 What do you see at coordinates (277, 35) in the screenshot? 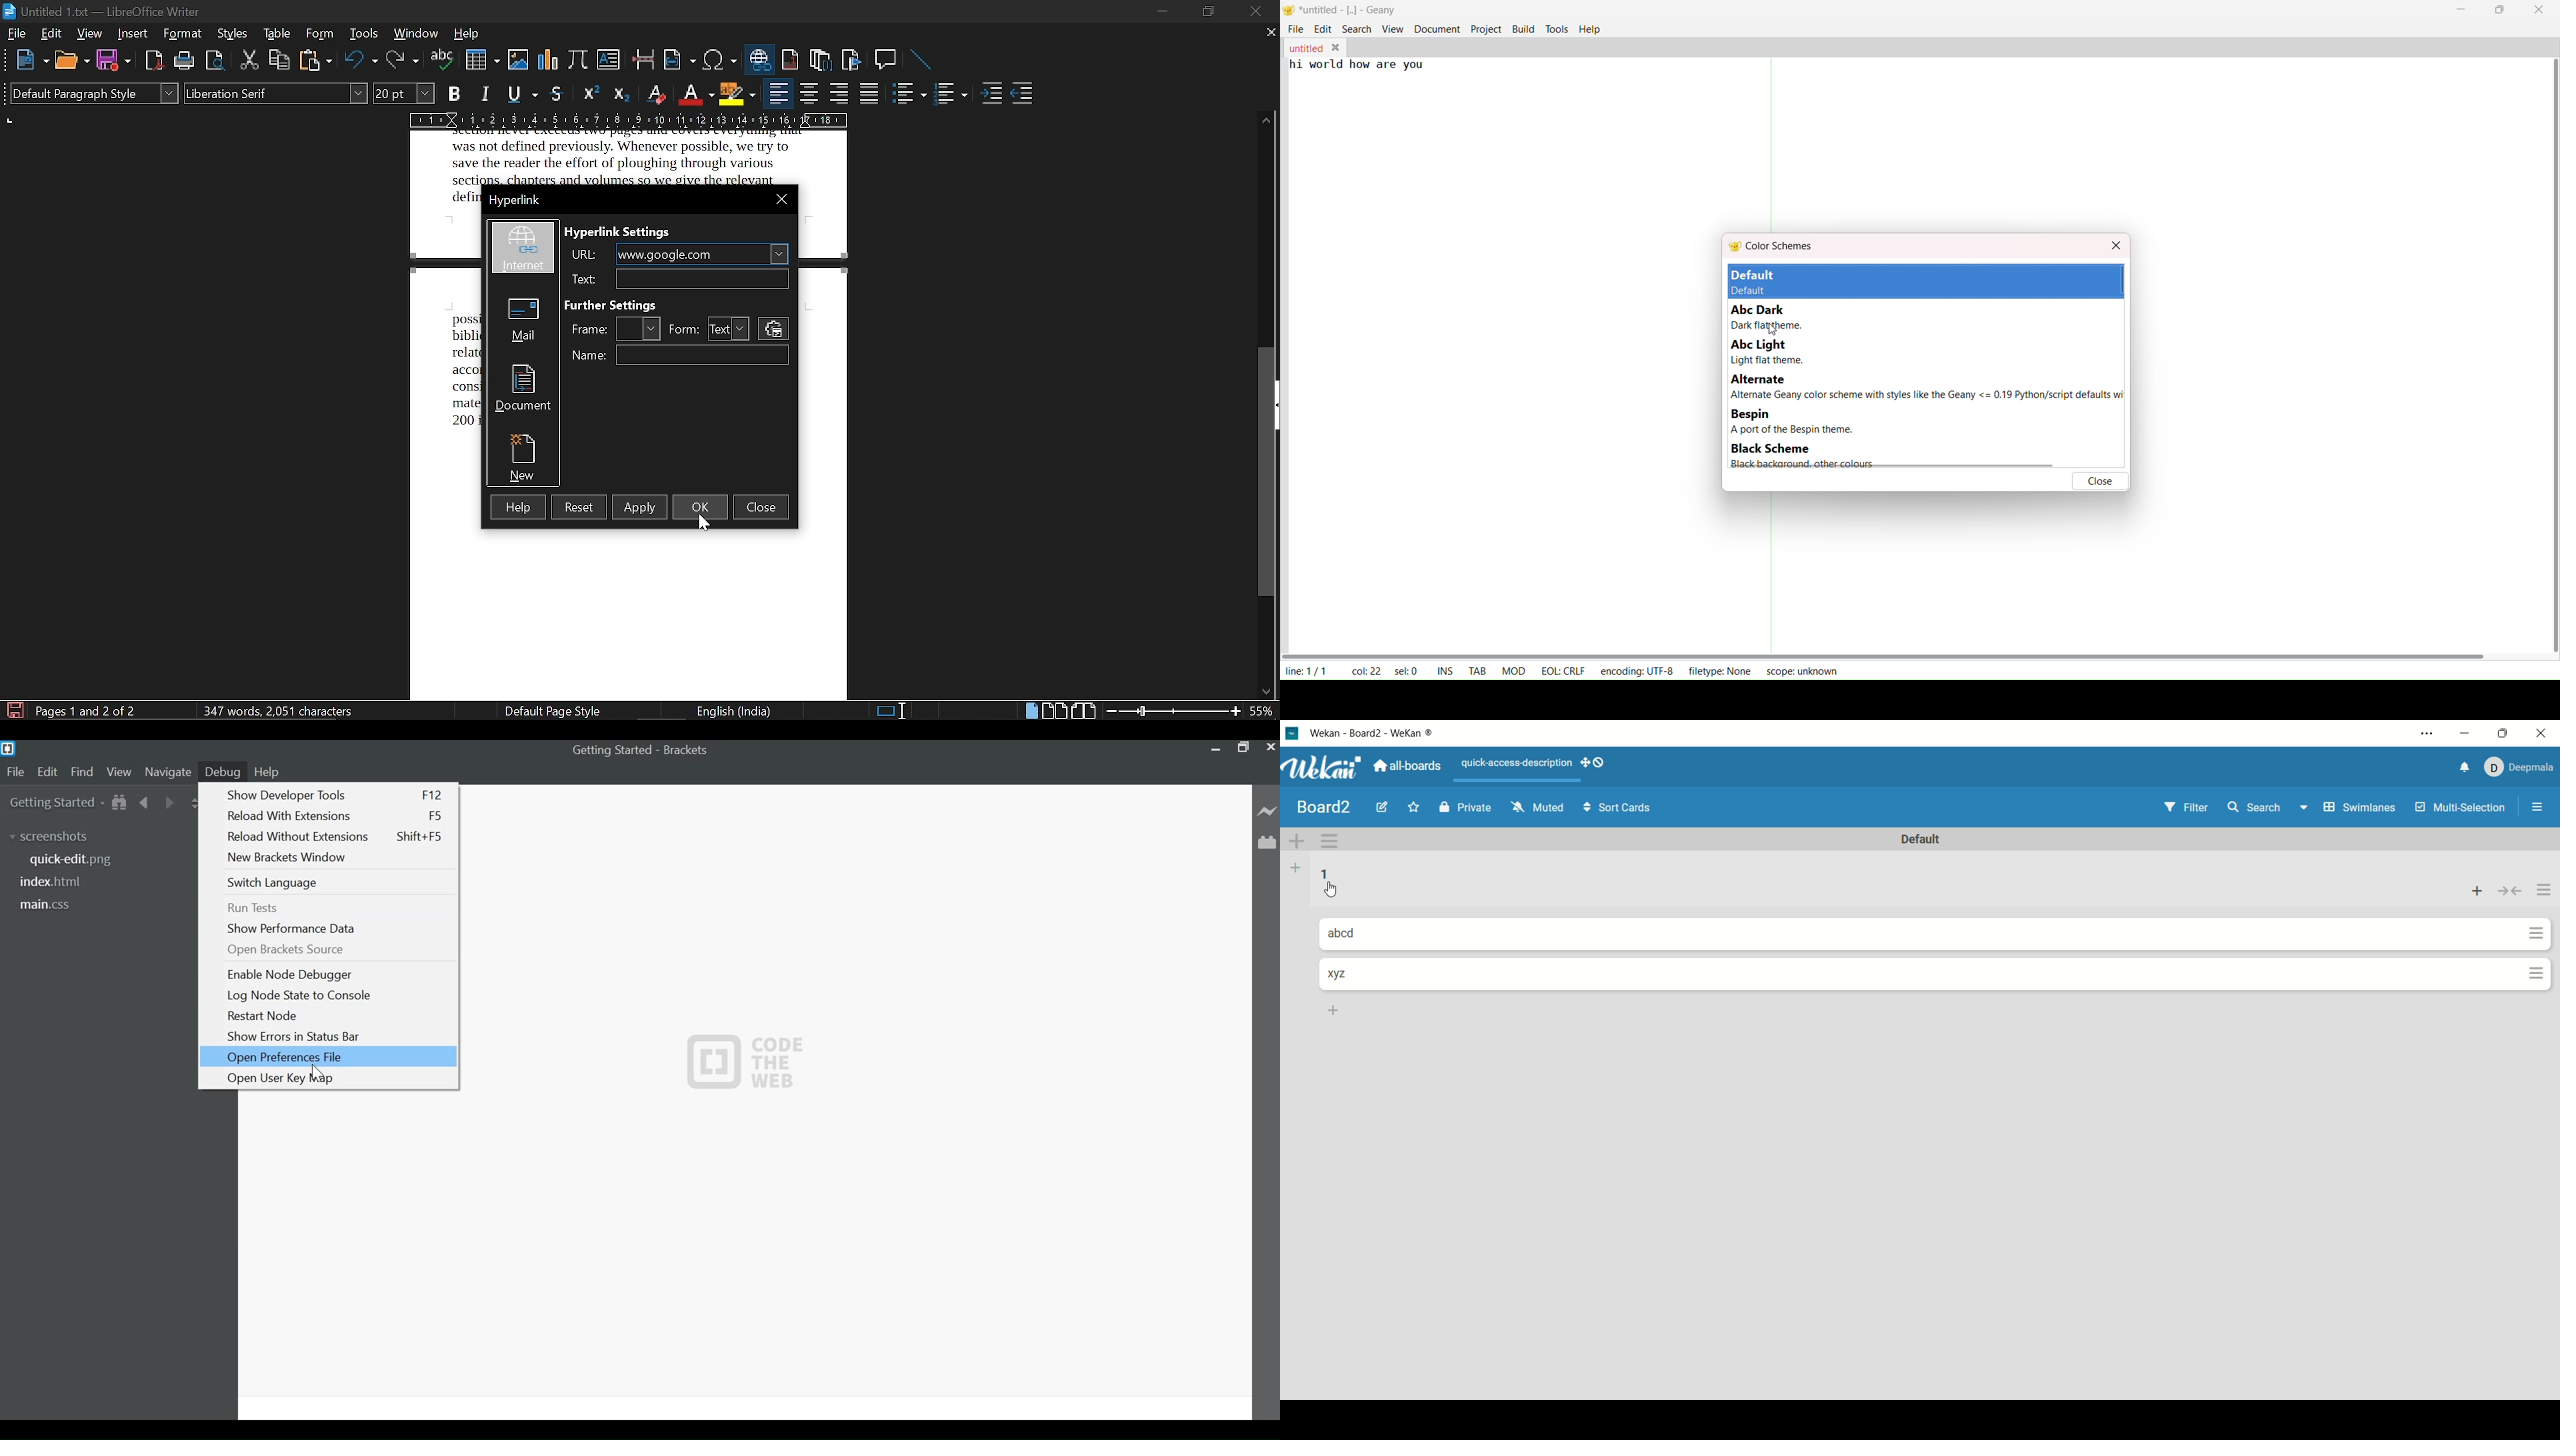
I see `table` at bounding box center [277, 35].